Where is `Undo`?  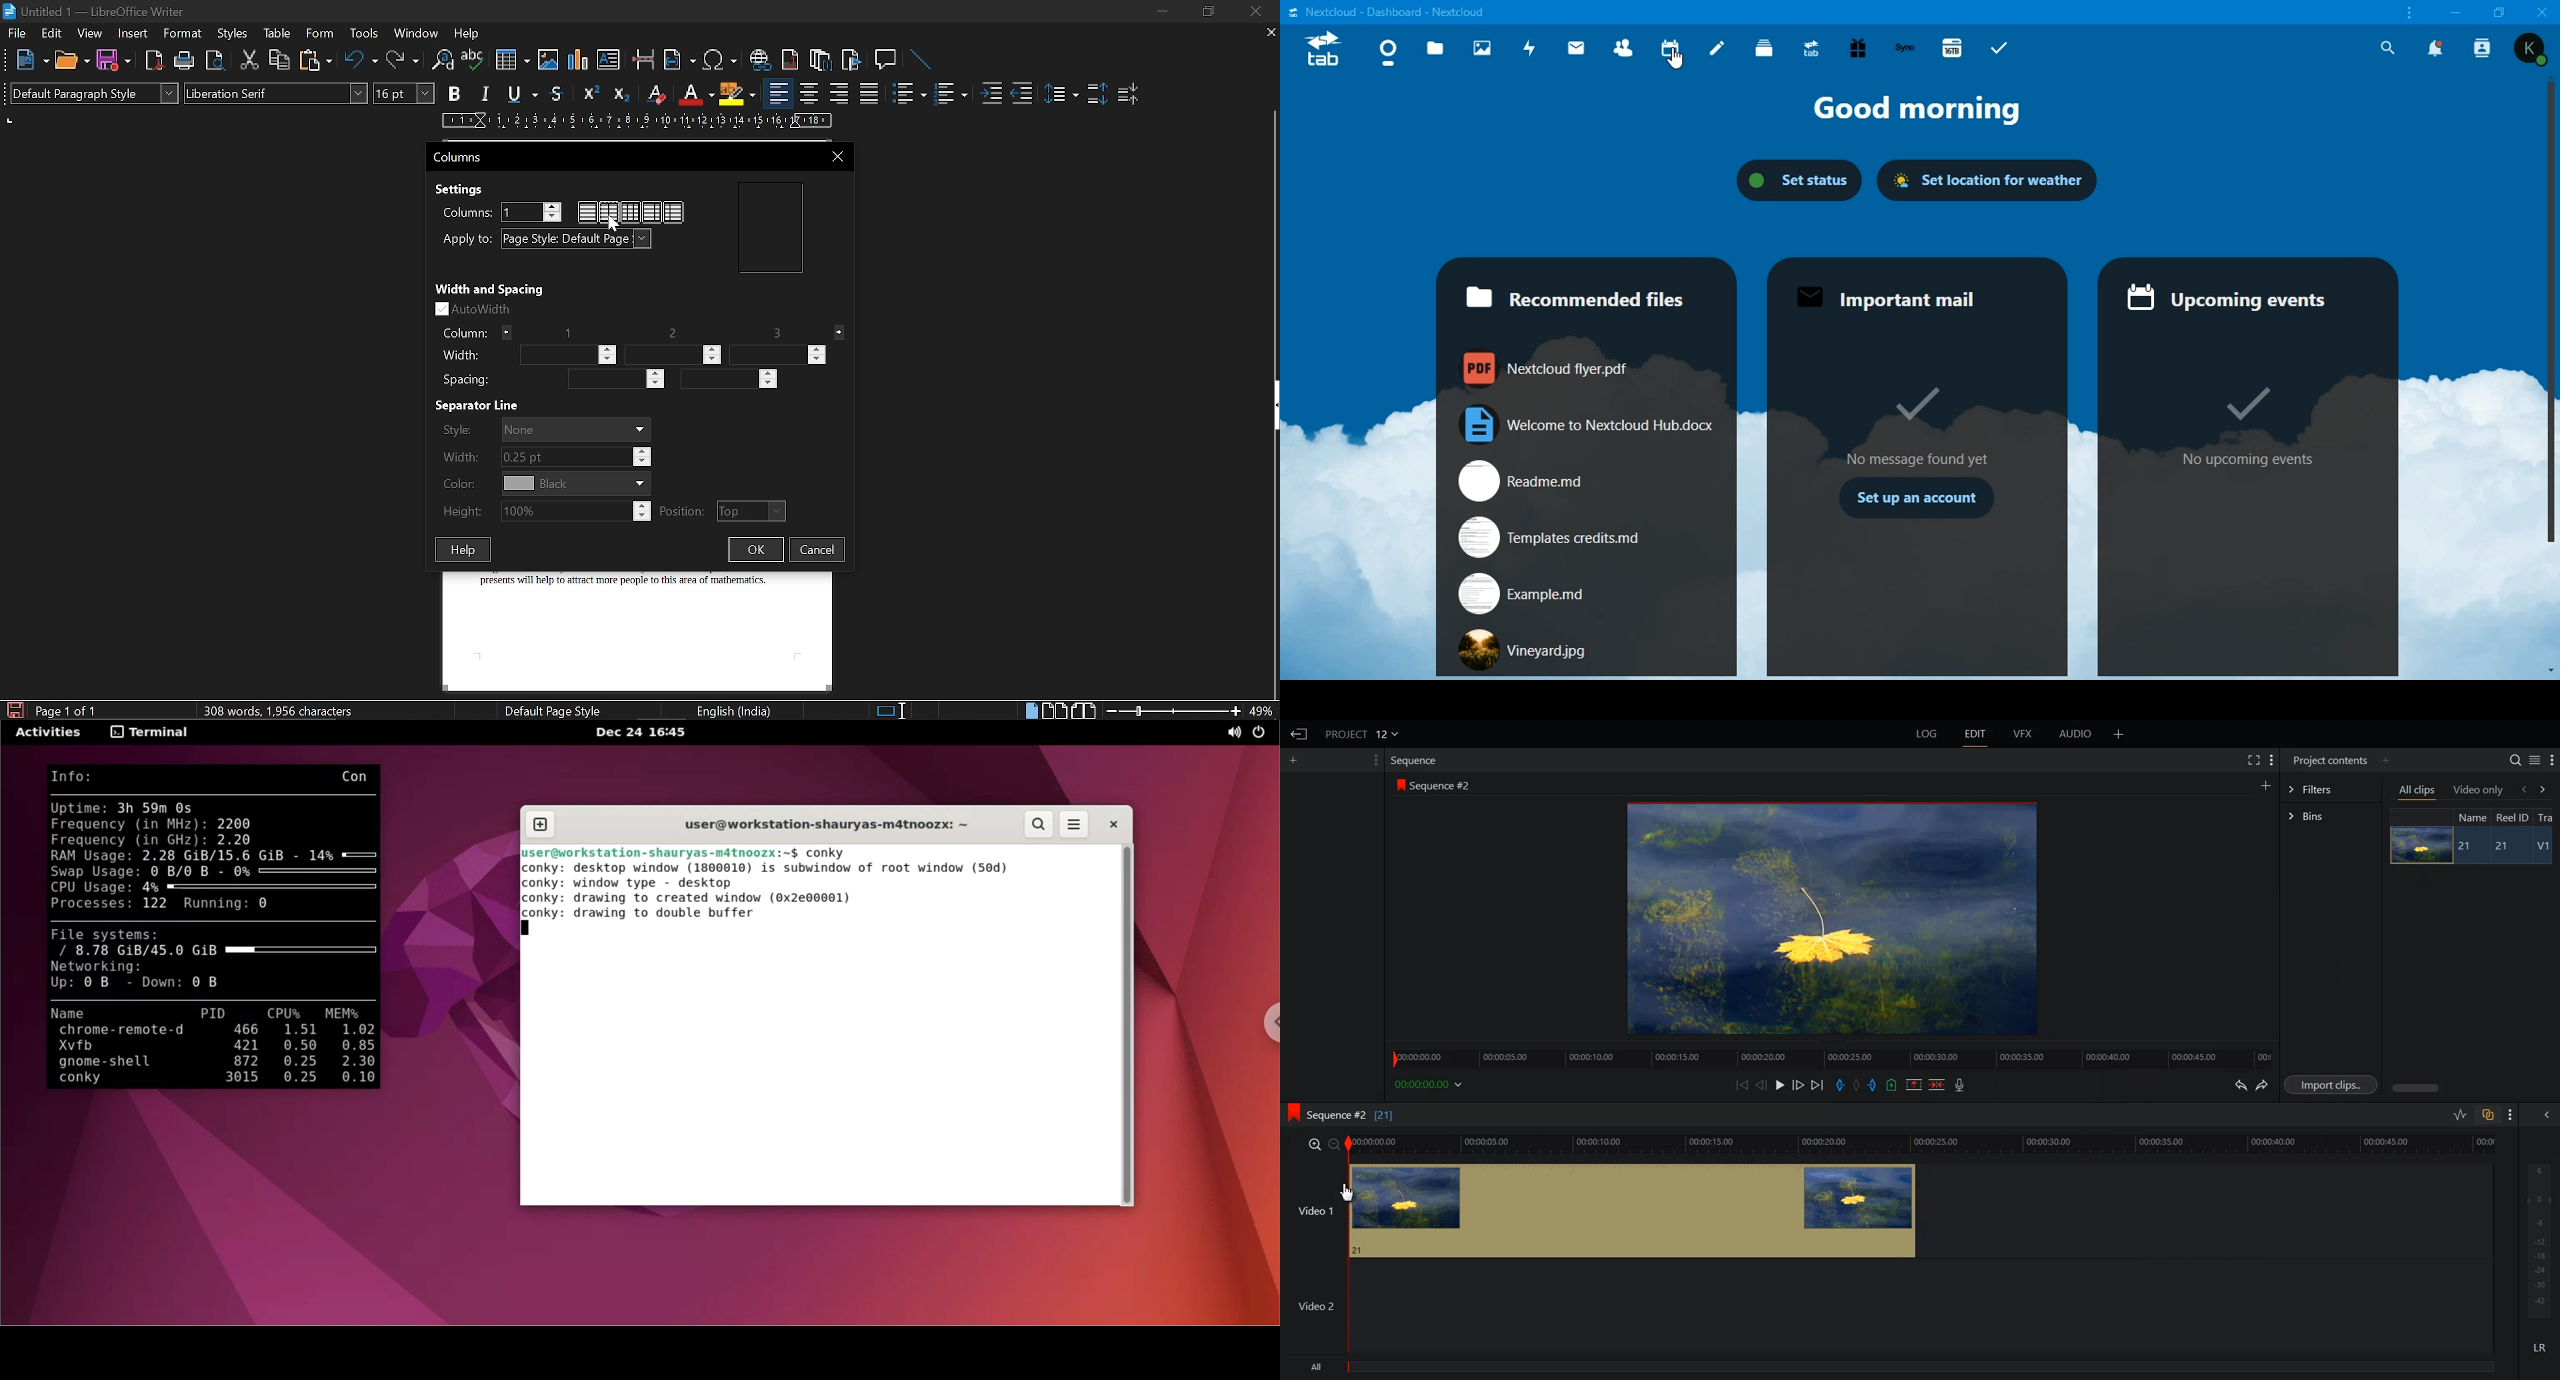
Undo is located at coordinates (362, 60).